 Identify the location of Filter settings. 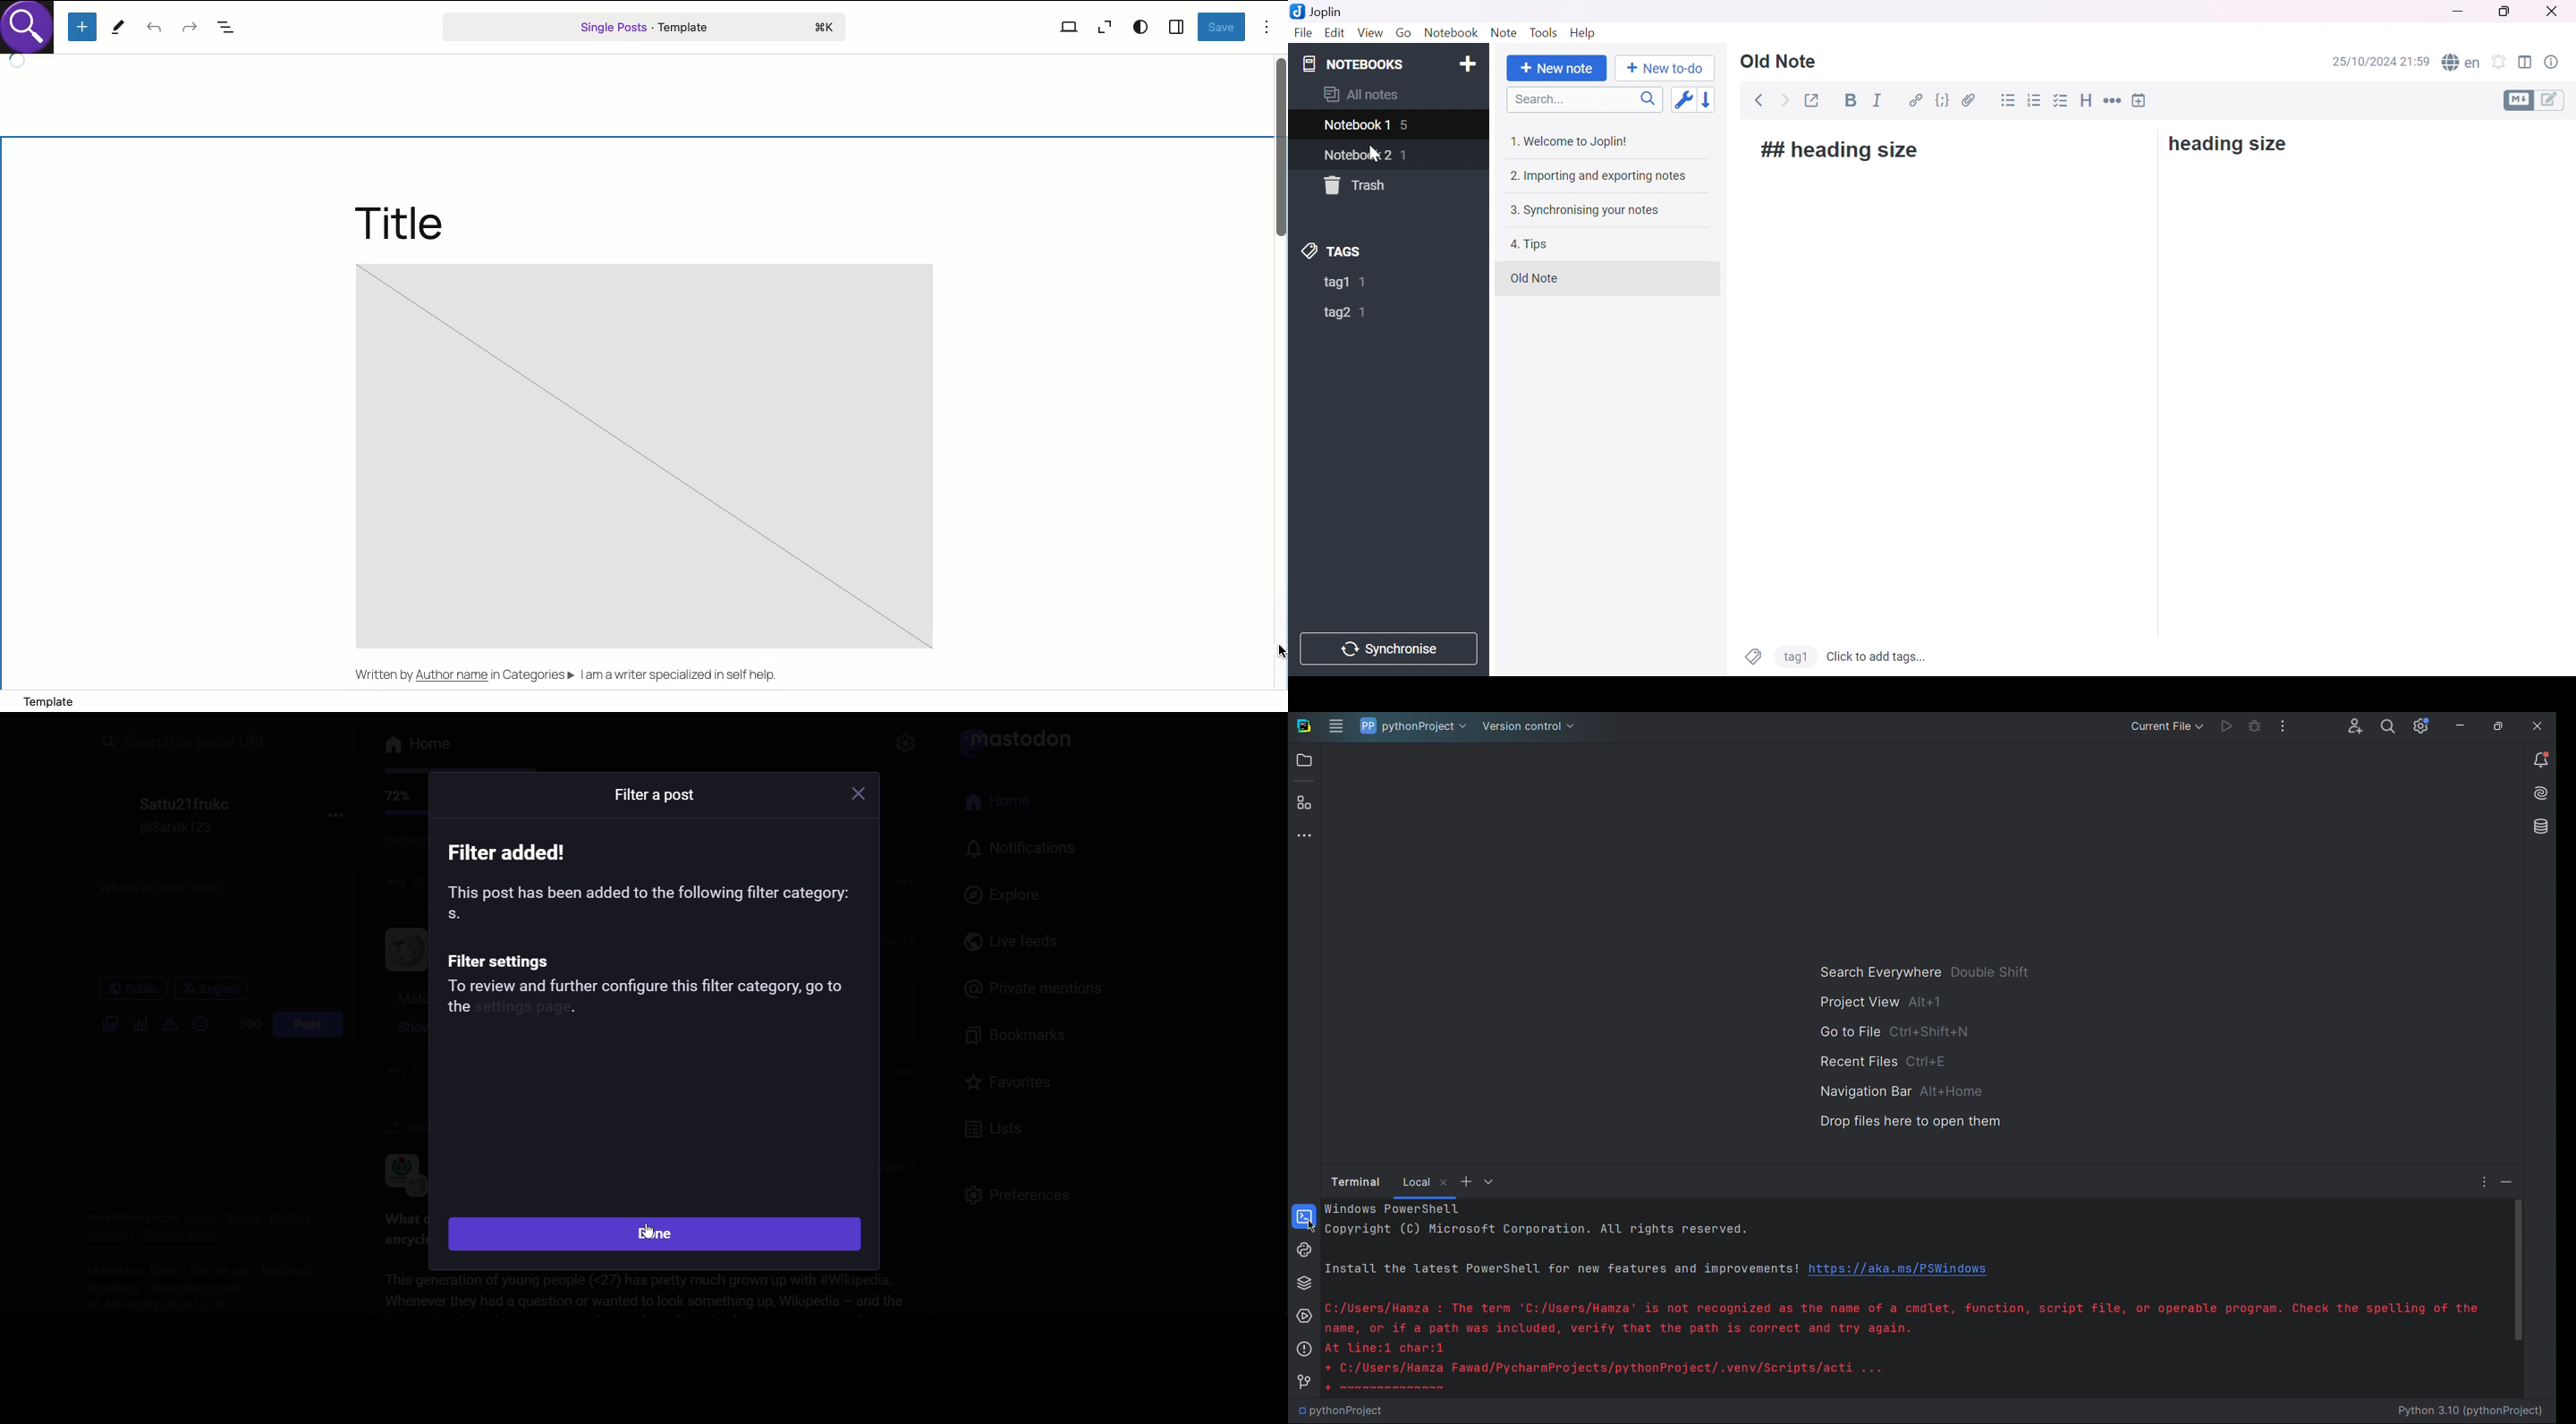
(506, 961).